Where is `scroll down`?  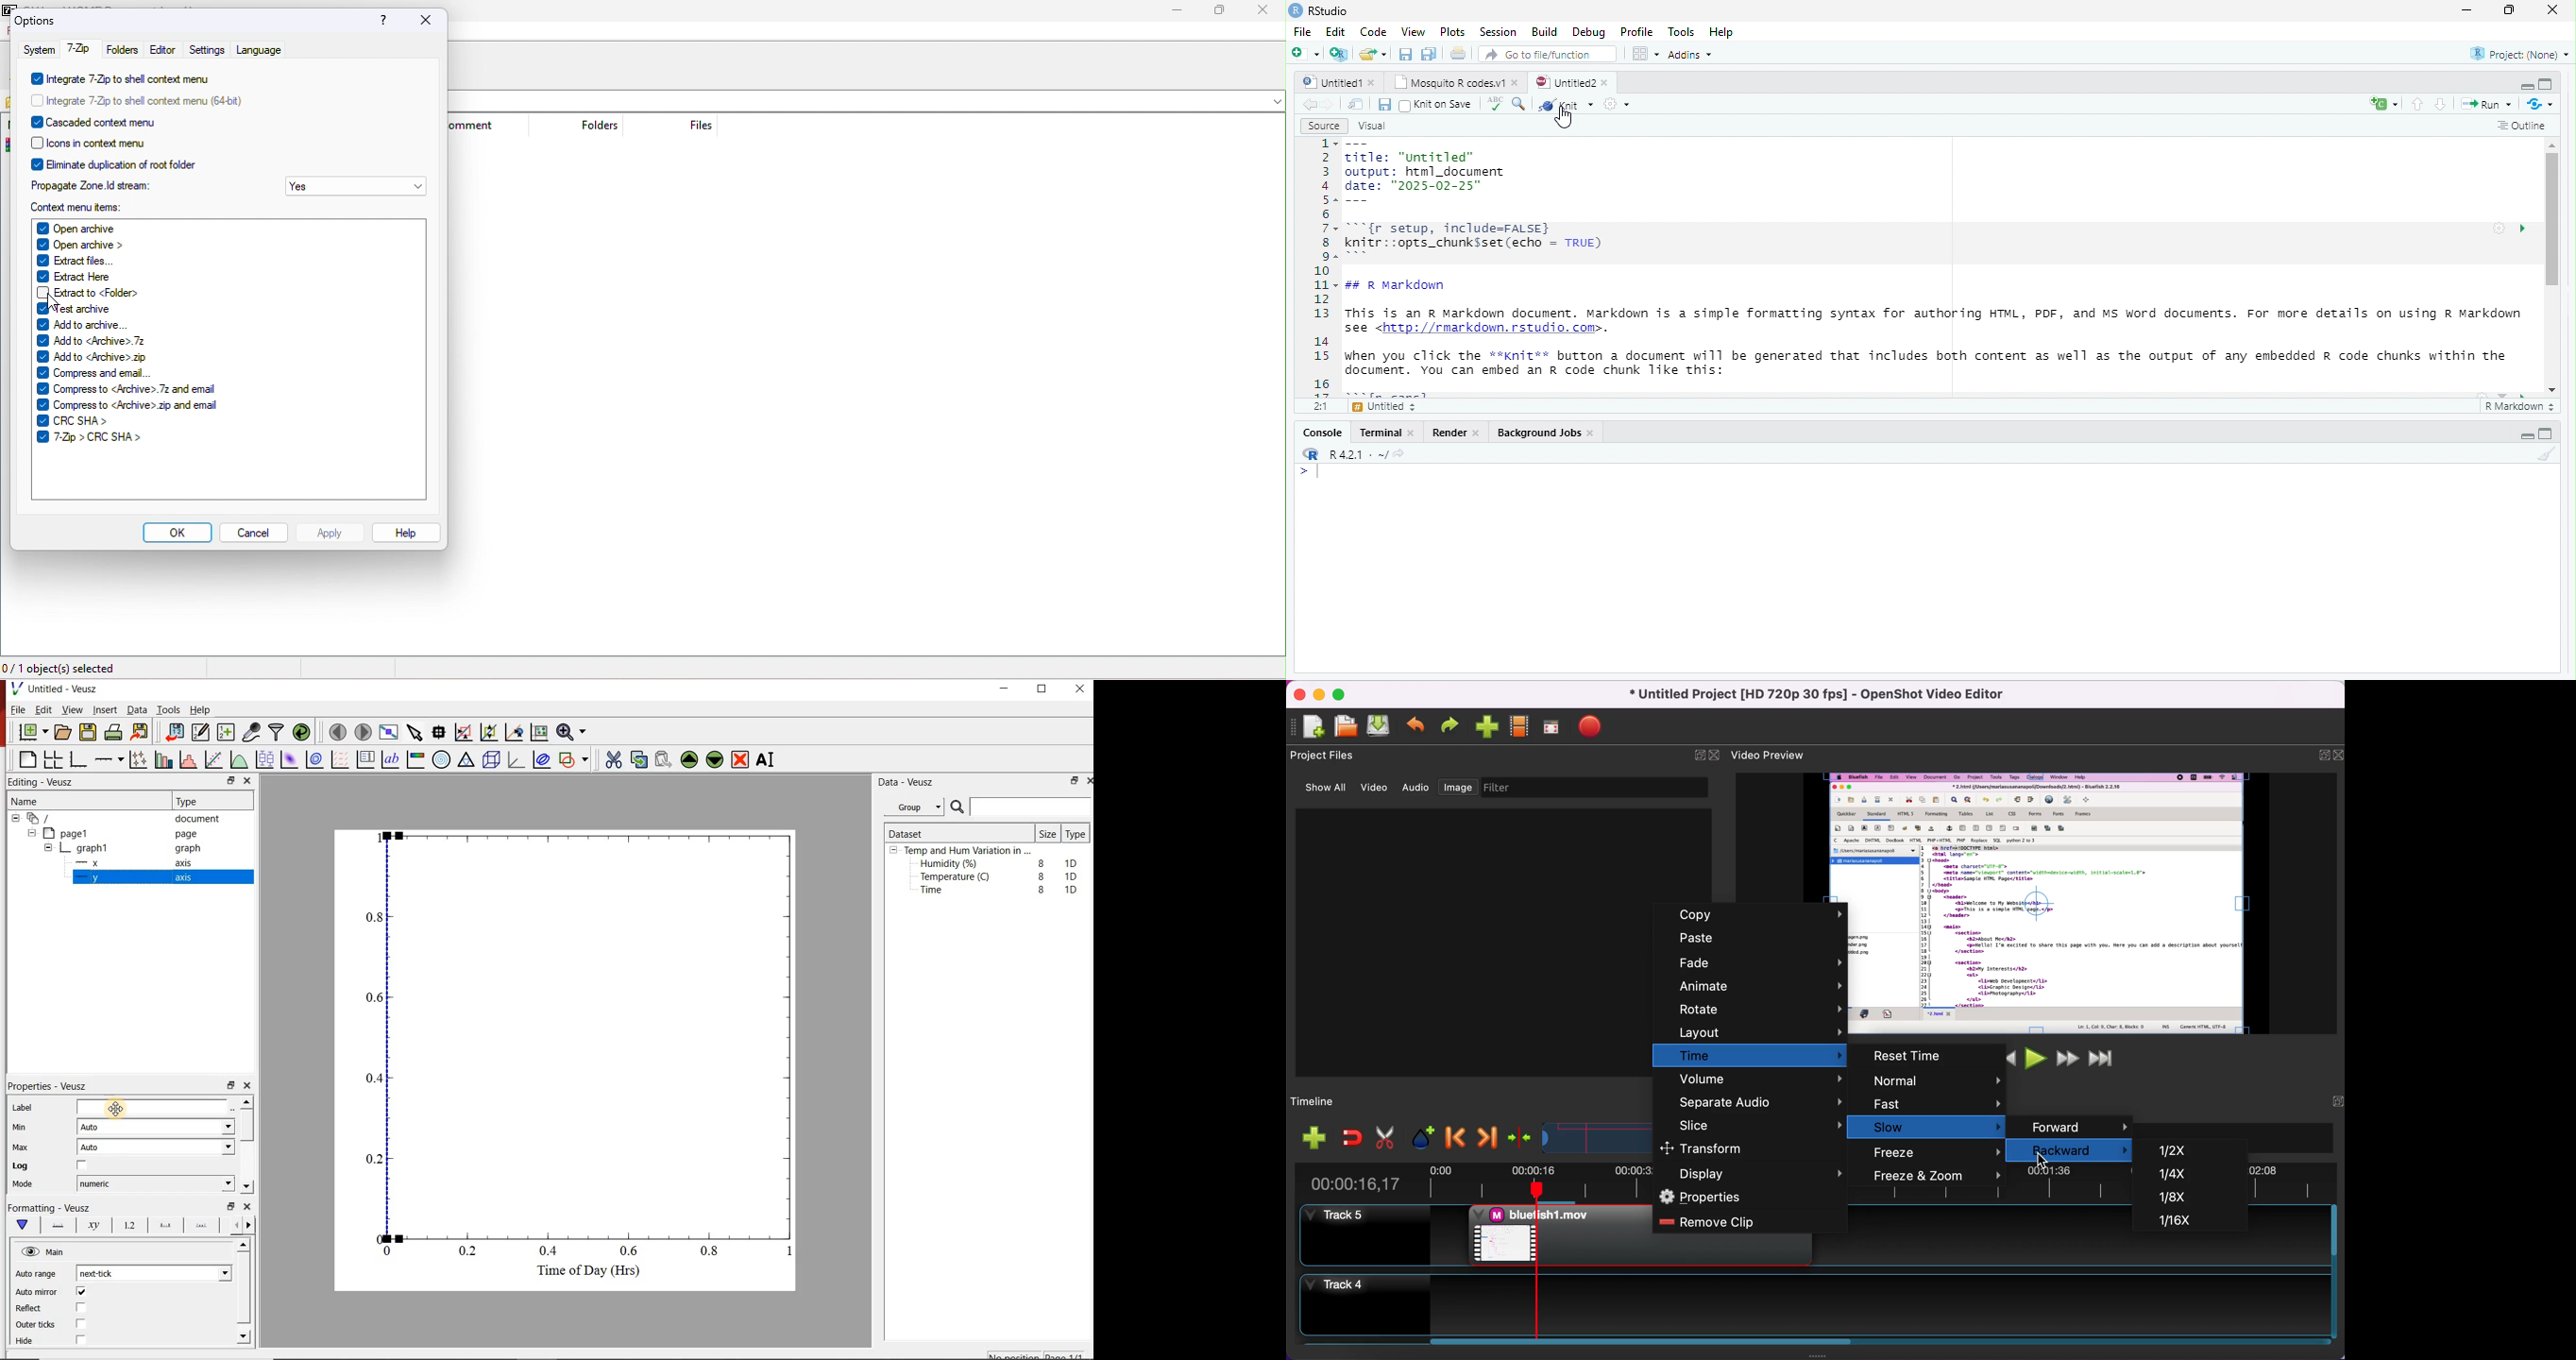 scroll down is located at coordinates (2553, 390).